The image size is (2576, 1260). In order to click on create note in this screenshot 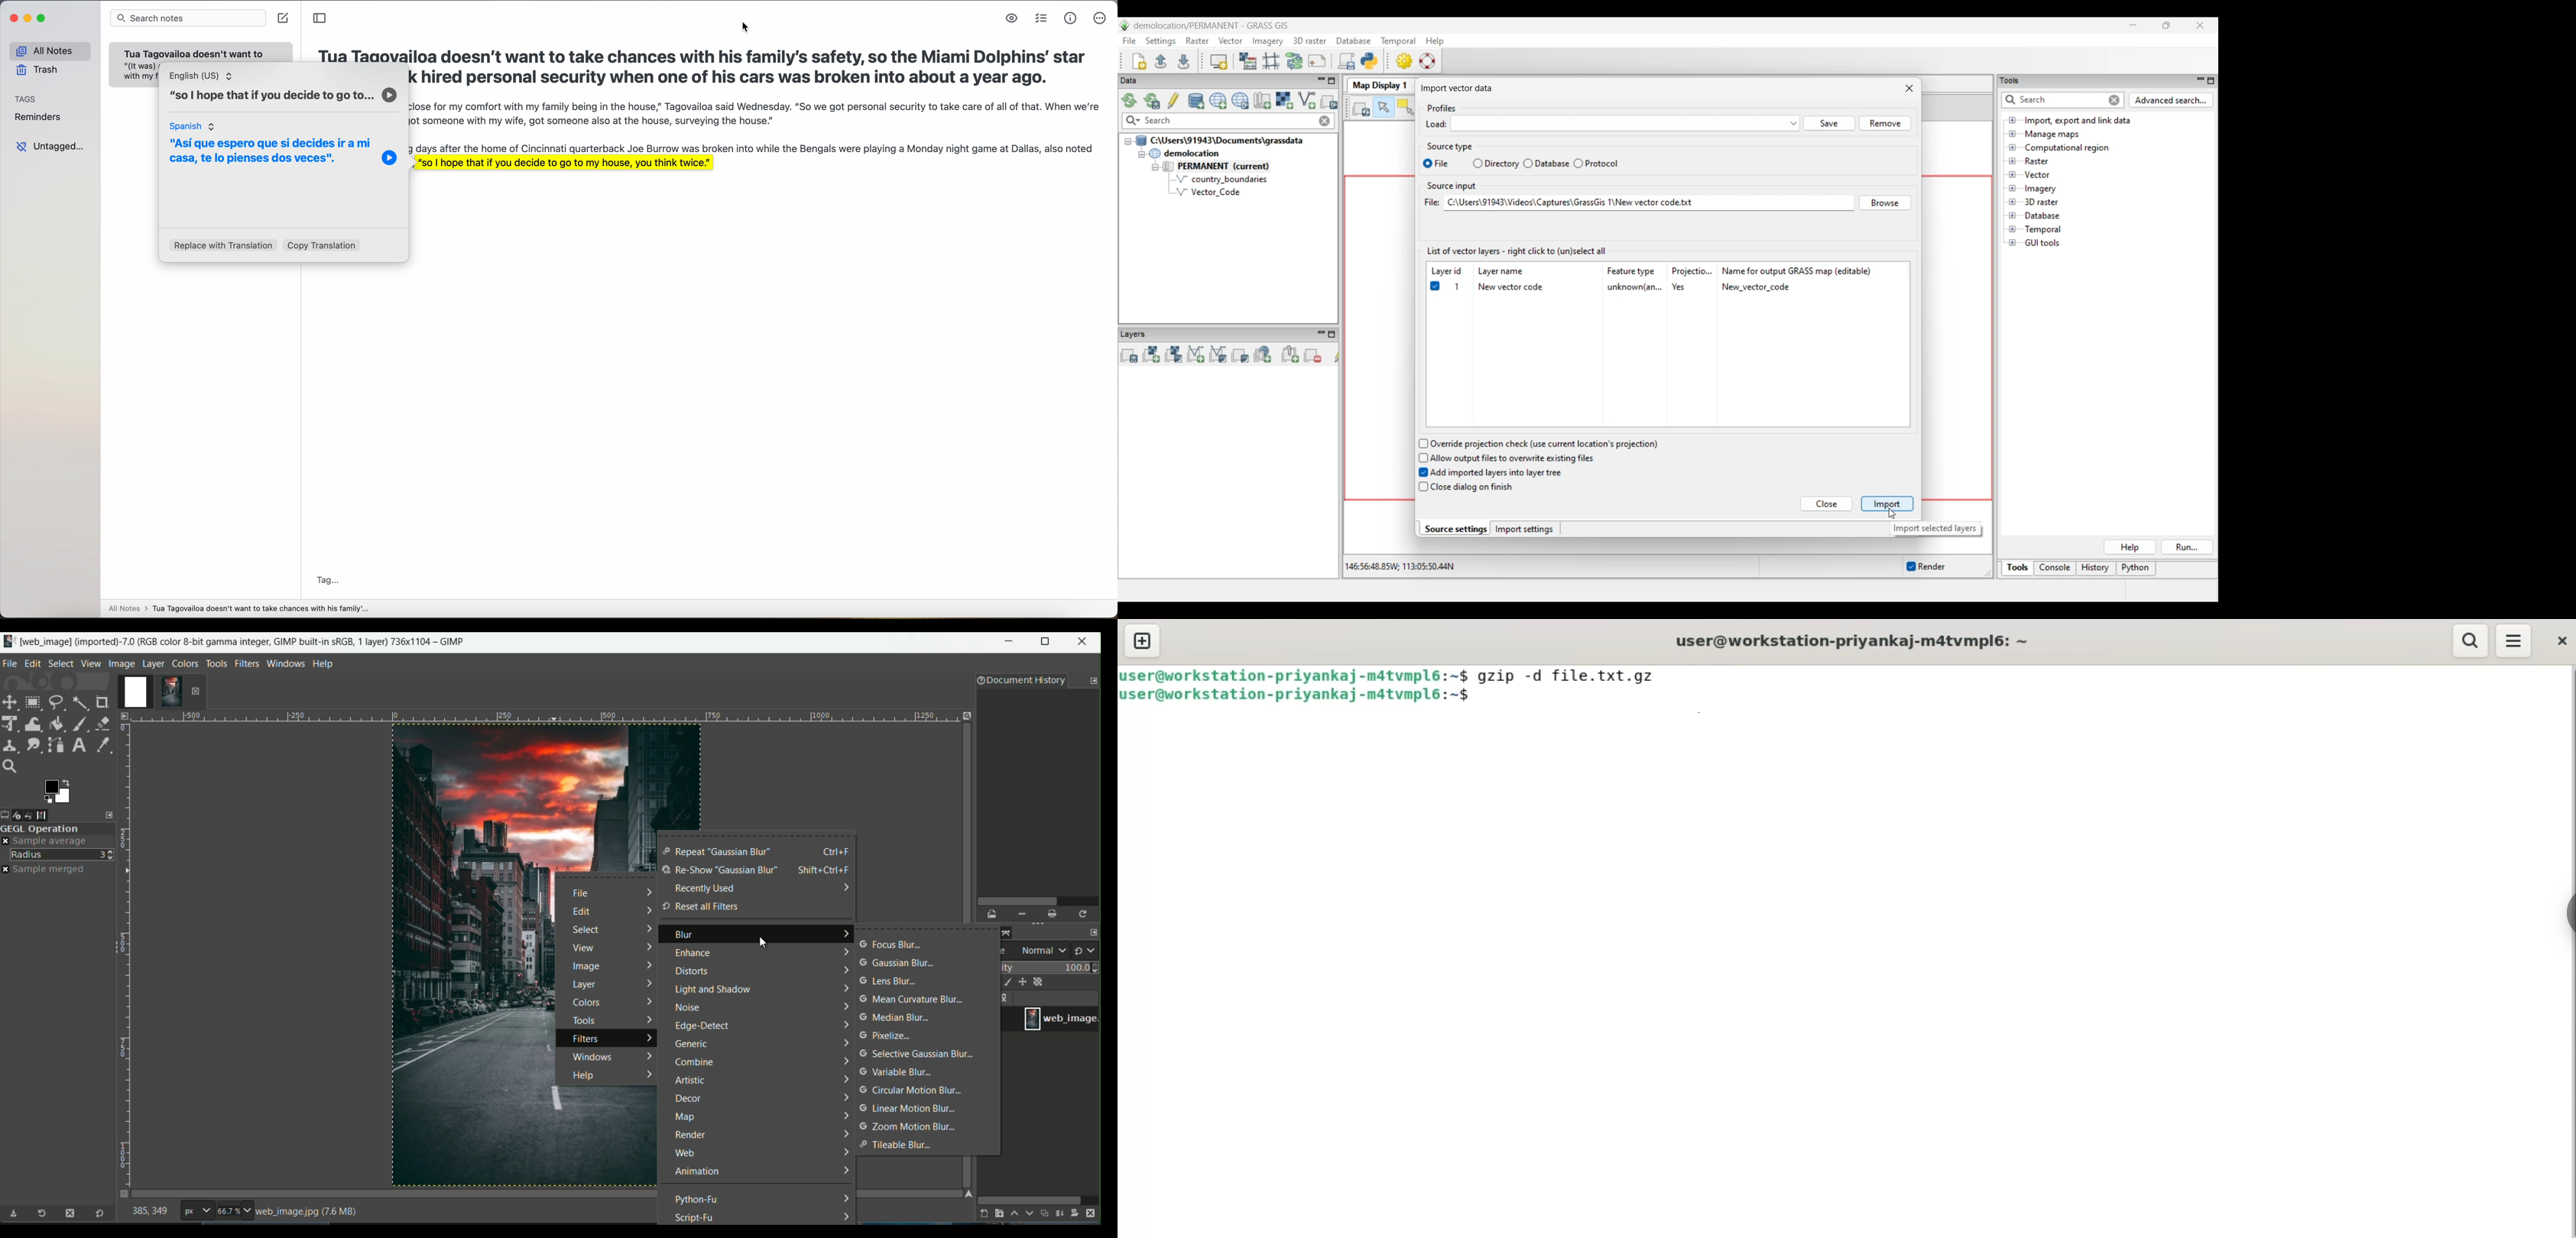, I will do `click(284, 19)`.